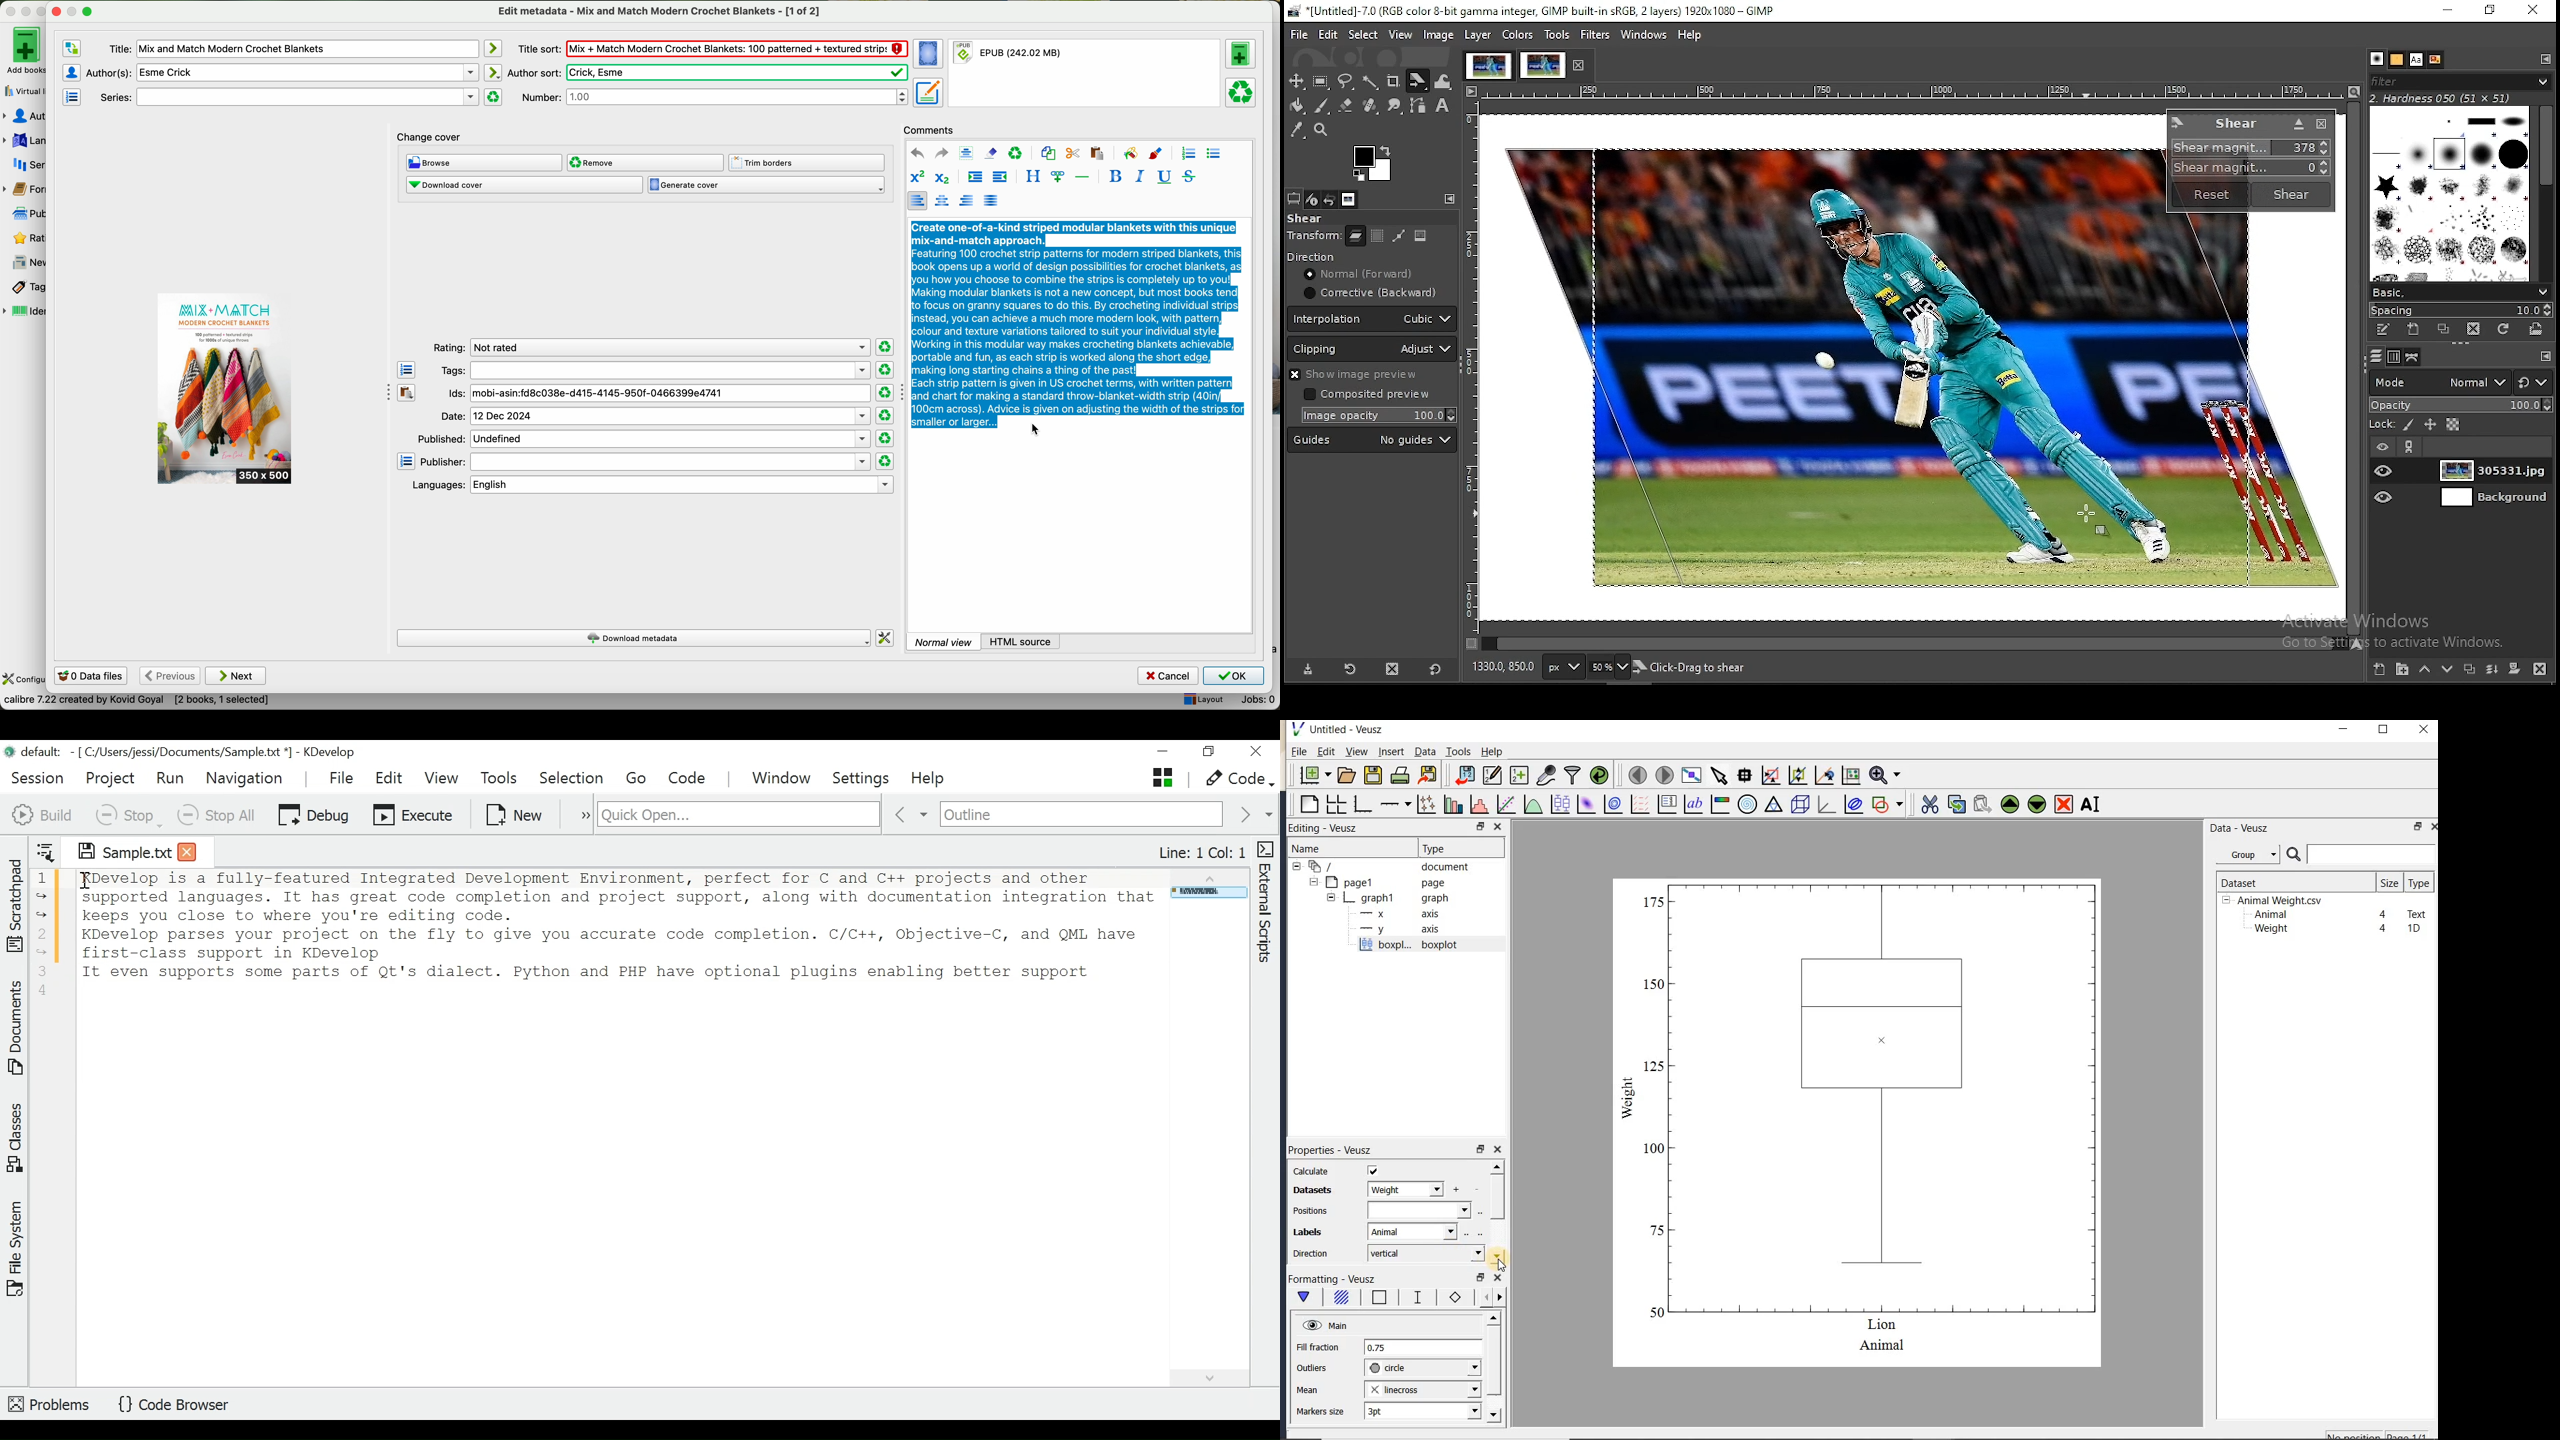 The width and height of the screenshot is (2576, 1456). What do you see at coordinates (1187, 176) in the screenshot?
I see `strikeout` at bounding box center [1187, 176].